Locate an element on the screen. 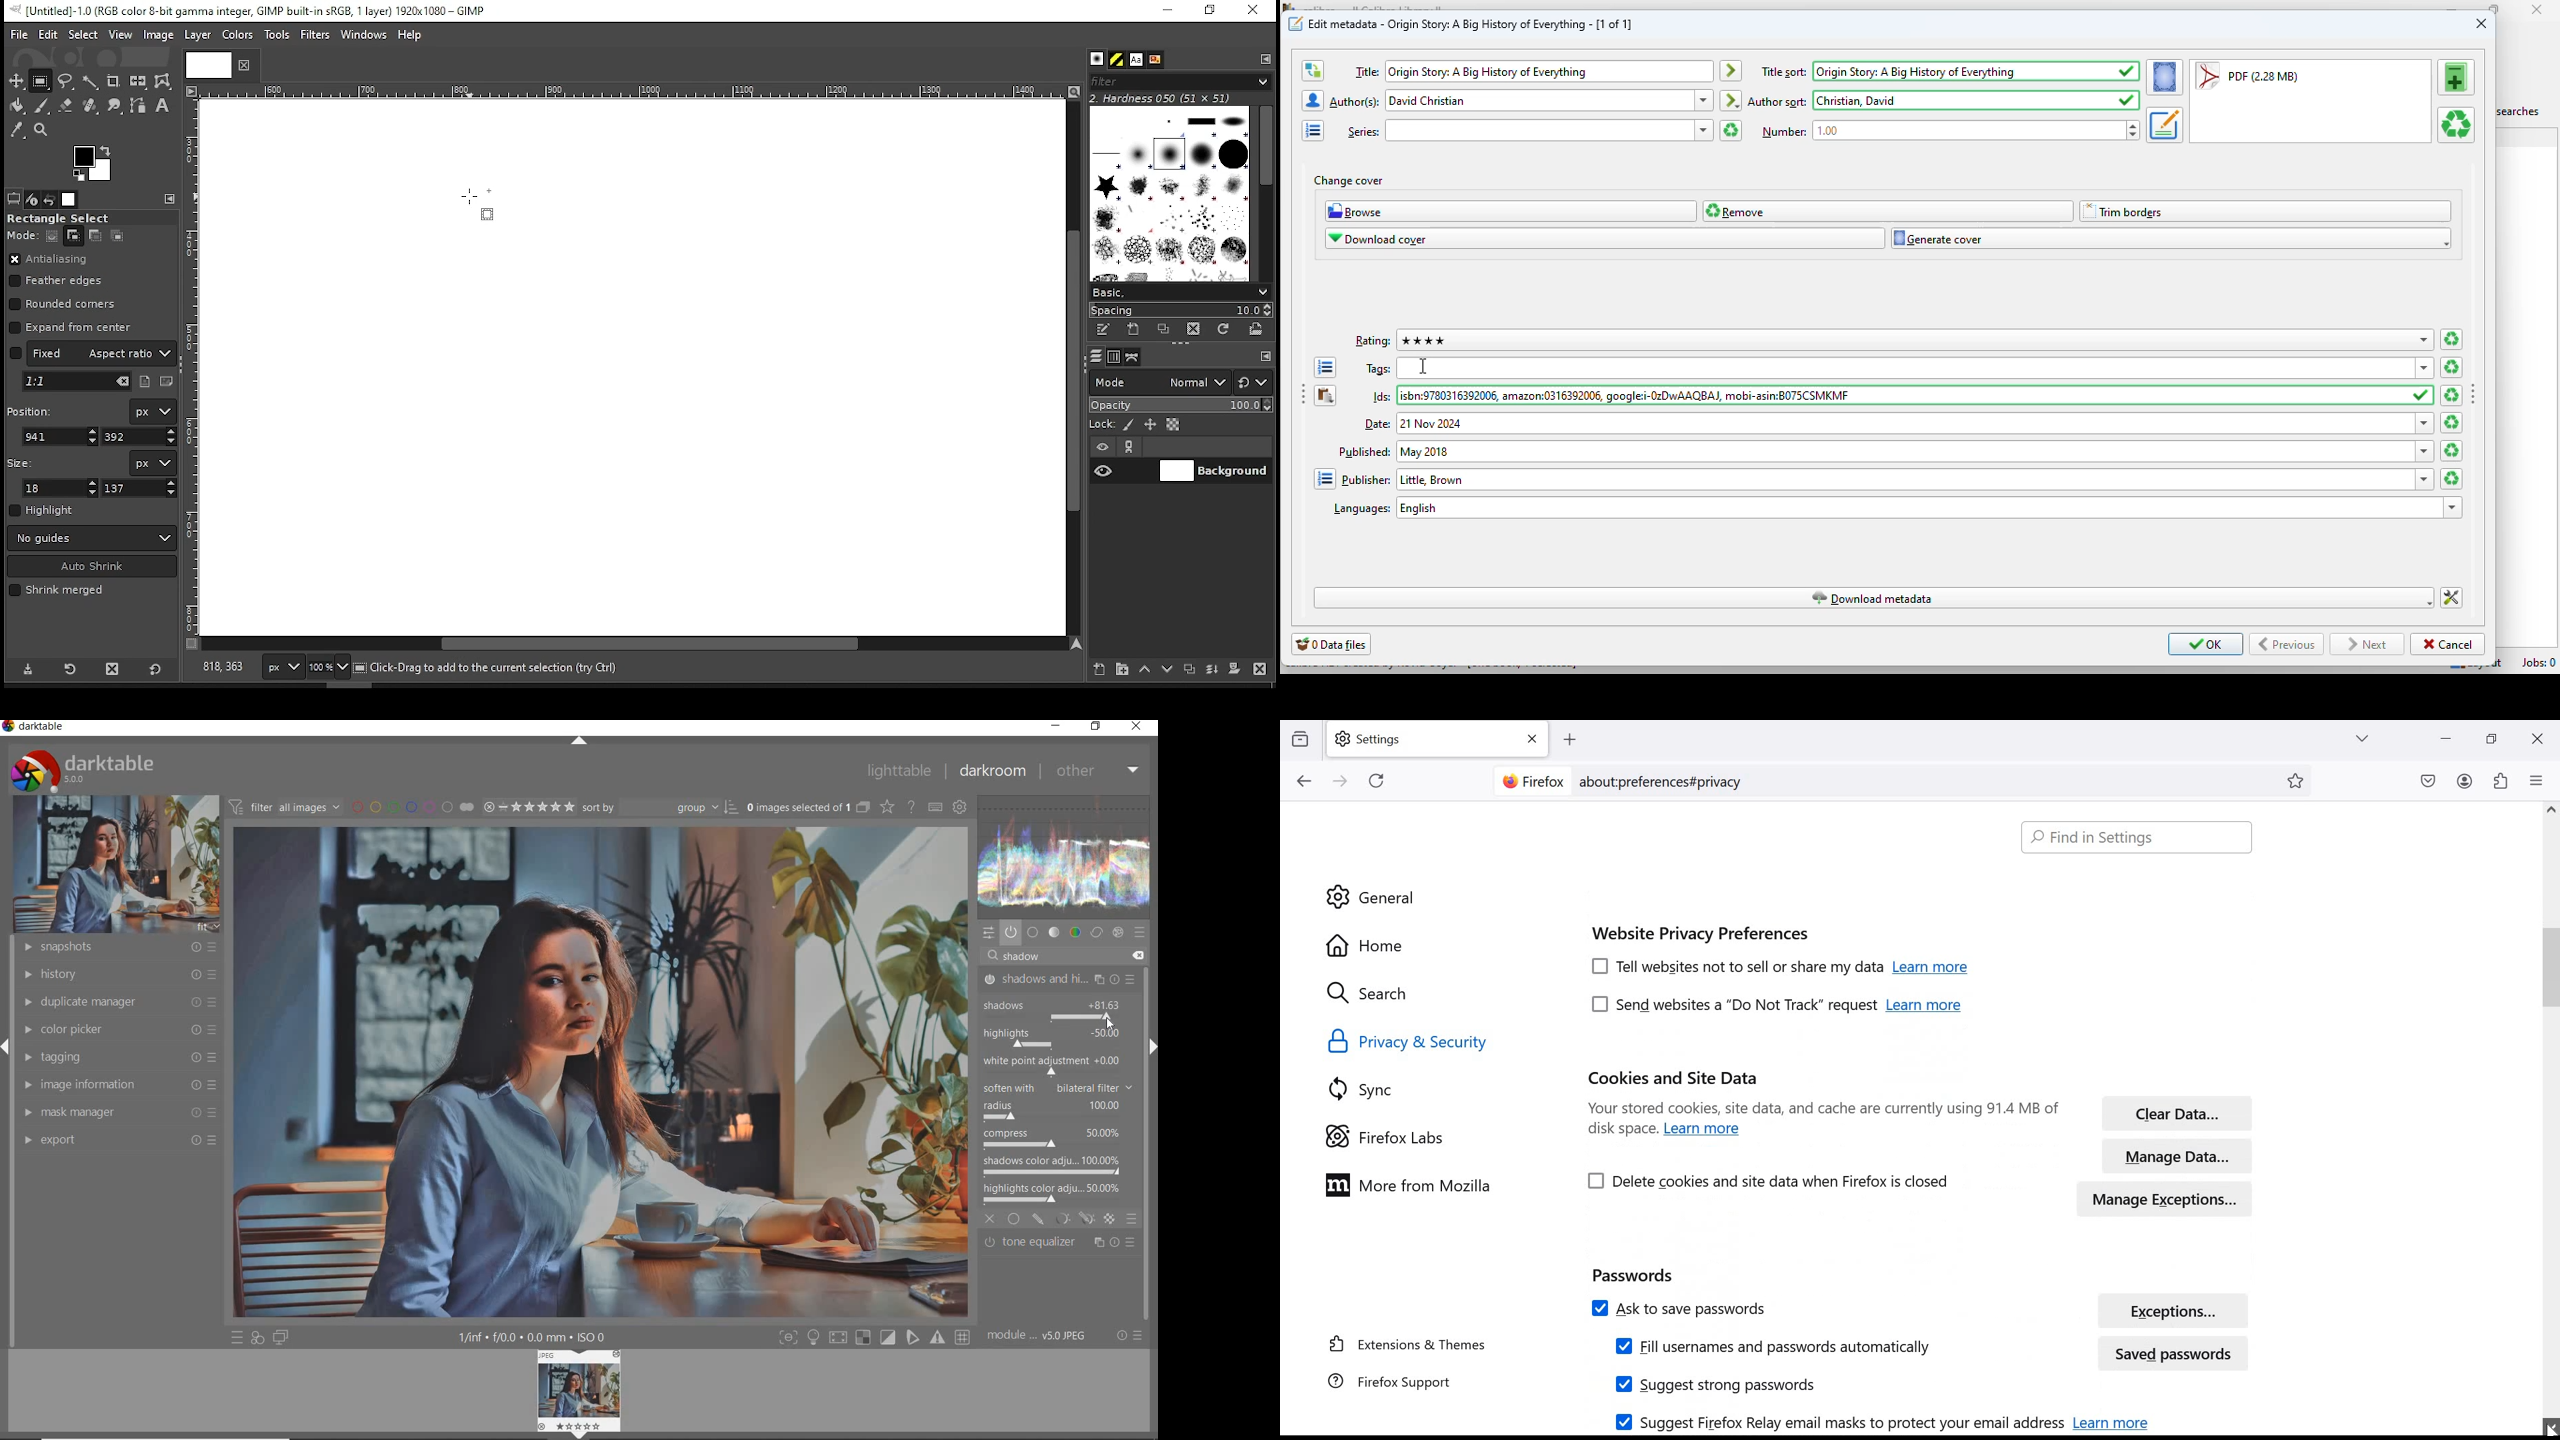  help is located at coordinates (410, 36).